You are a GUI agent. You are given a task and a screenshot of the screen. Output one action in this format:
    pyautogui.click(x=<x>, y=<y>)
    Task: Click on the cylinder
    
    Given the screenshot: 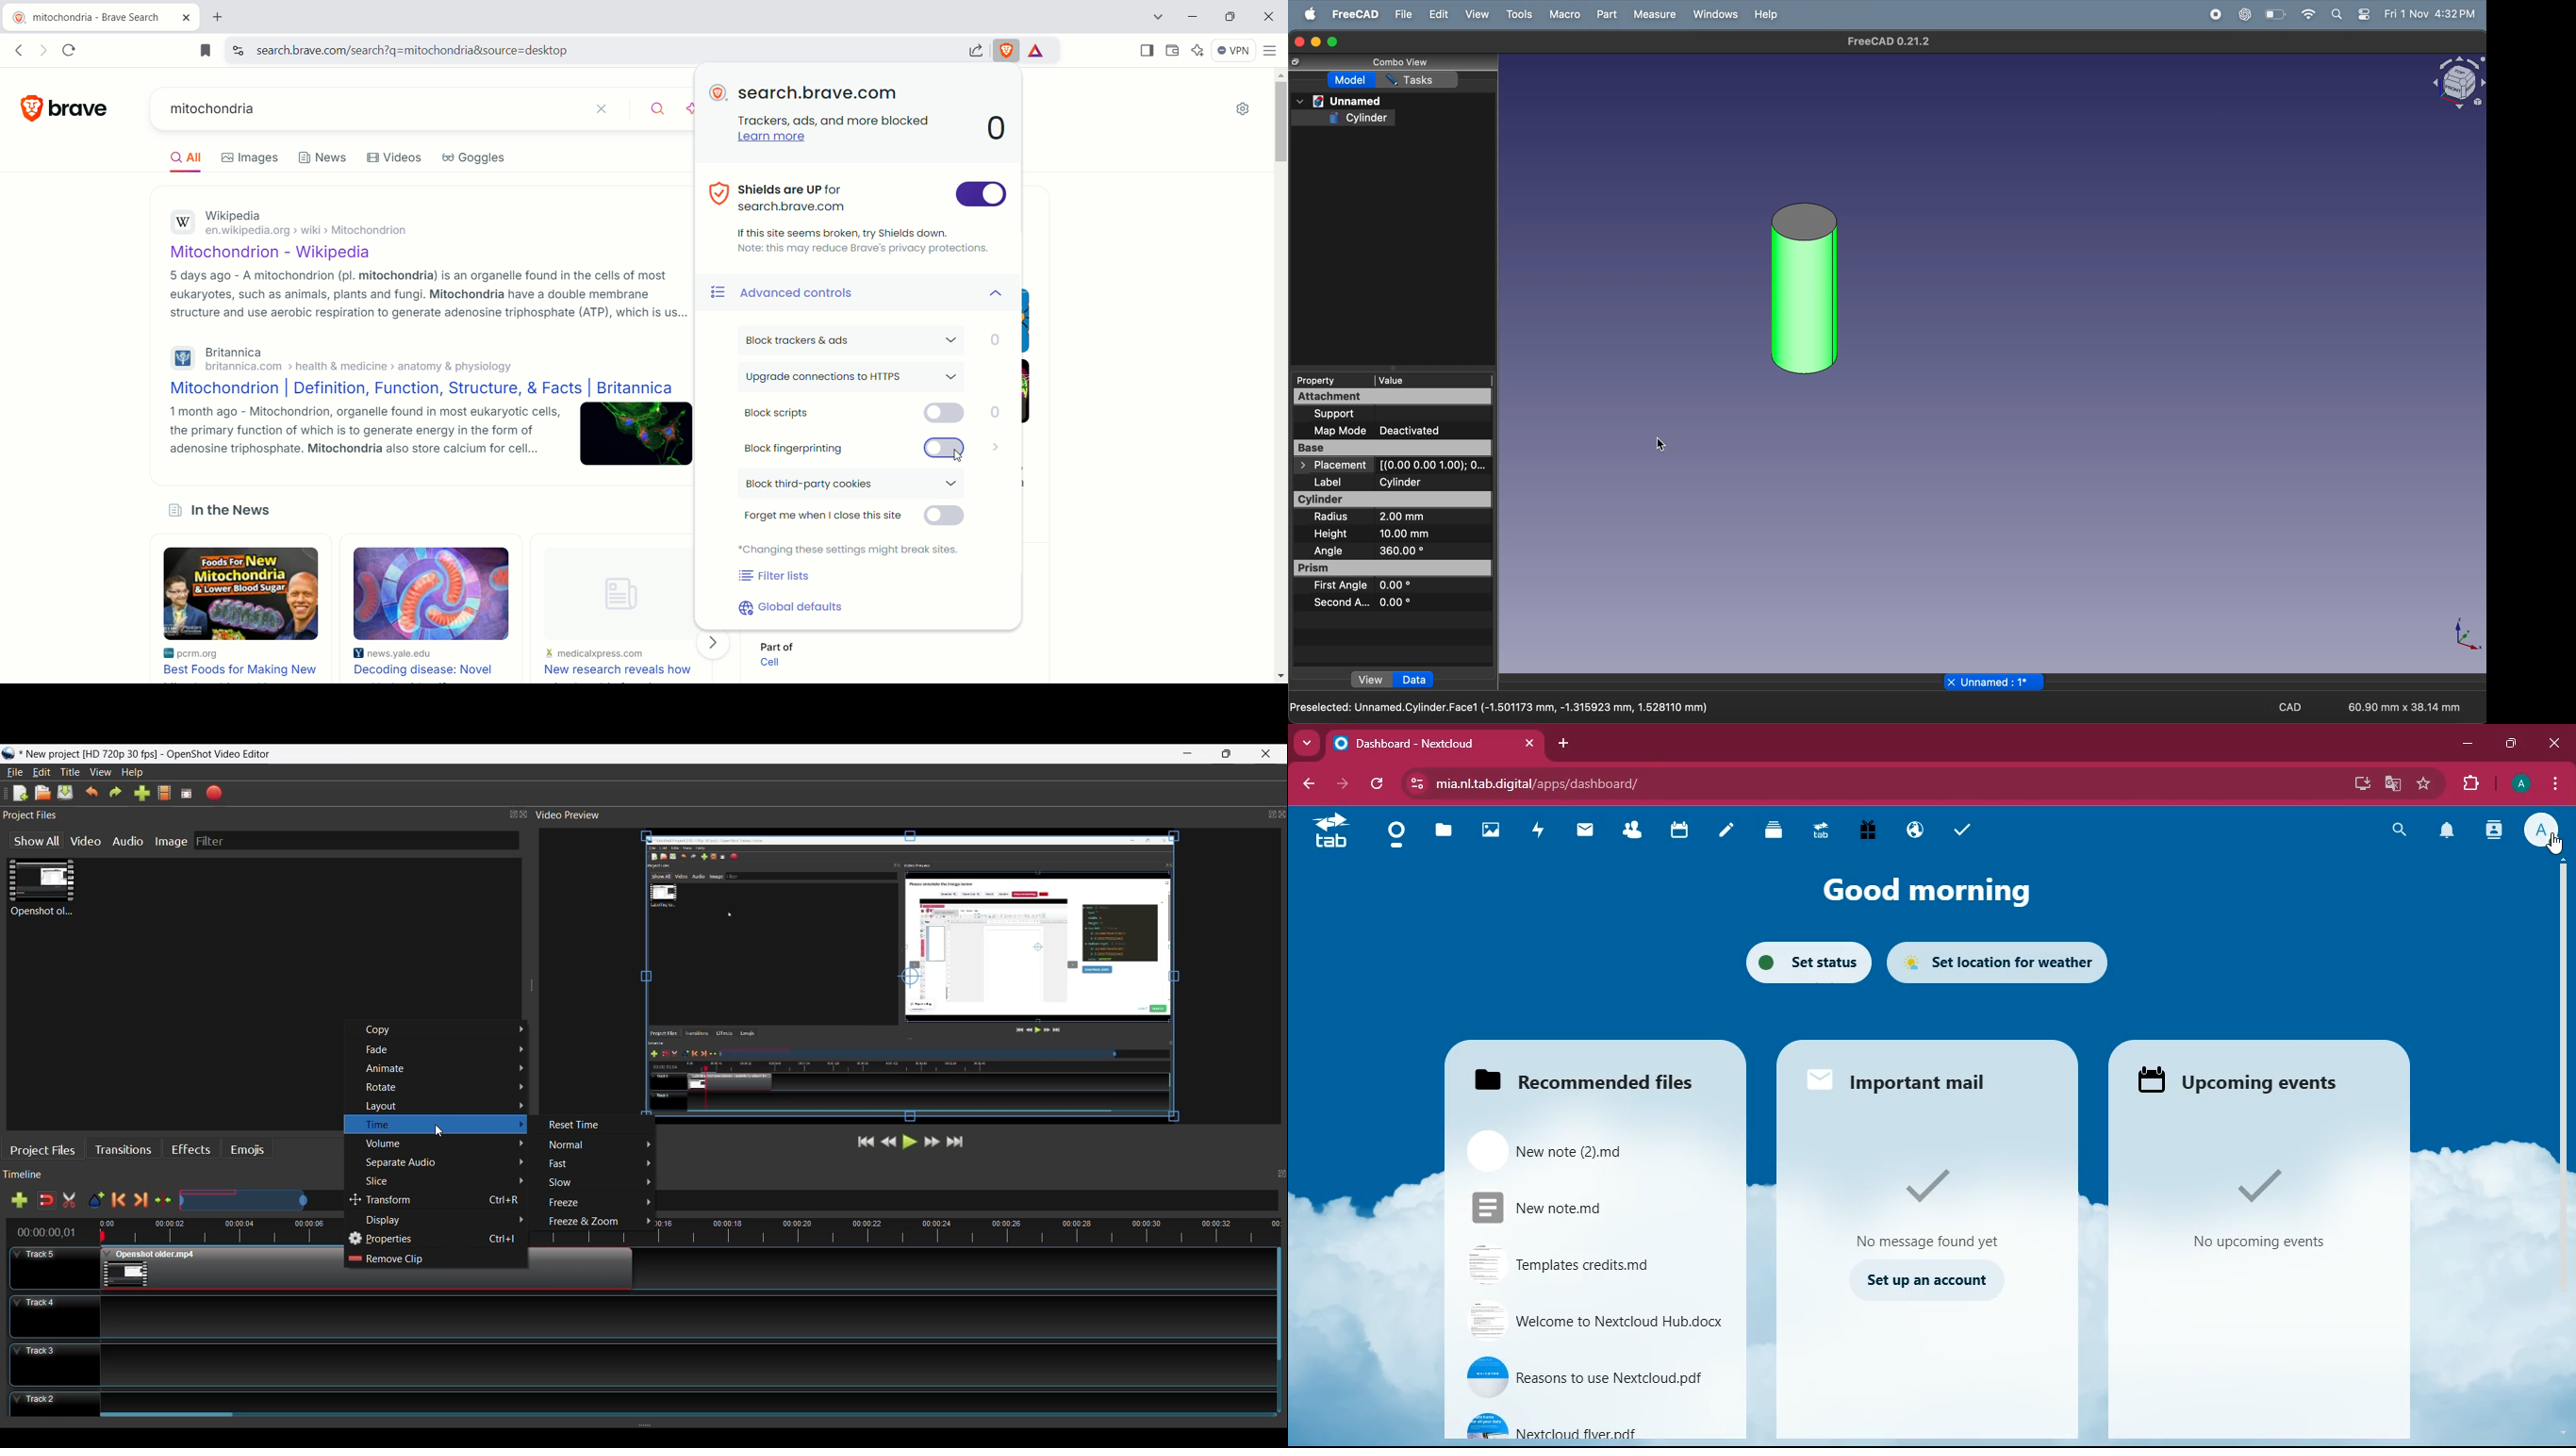 What is the action you would take?
    pyautogui.click(x=1426, y=481)
    